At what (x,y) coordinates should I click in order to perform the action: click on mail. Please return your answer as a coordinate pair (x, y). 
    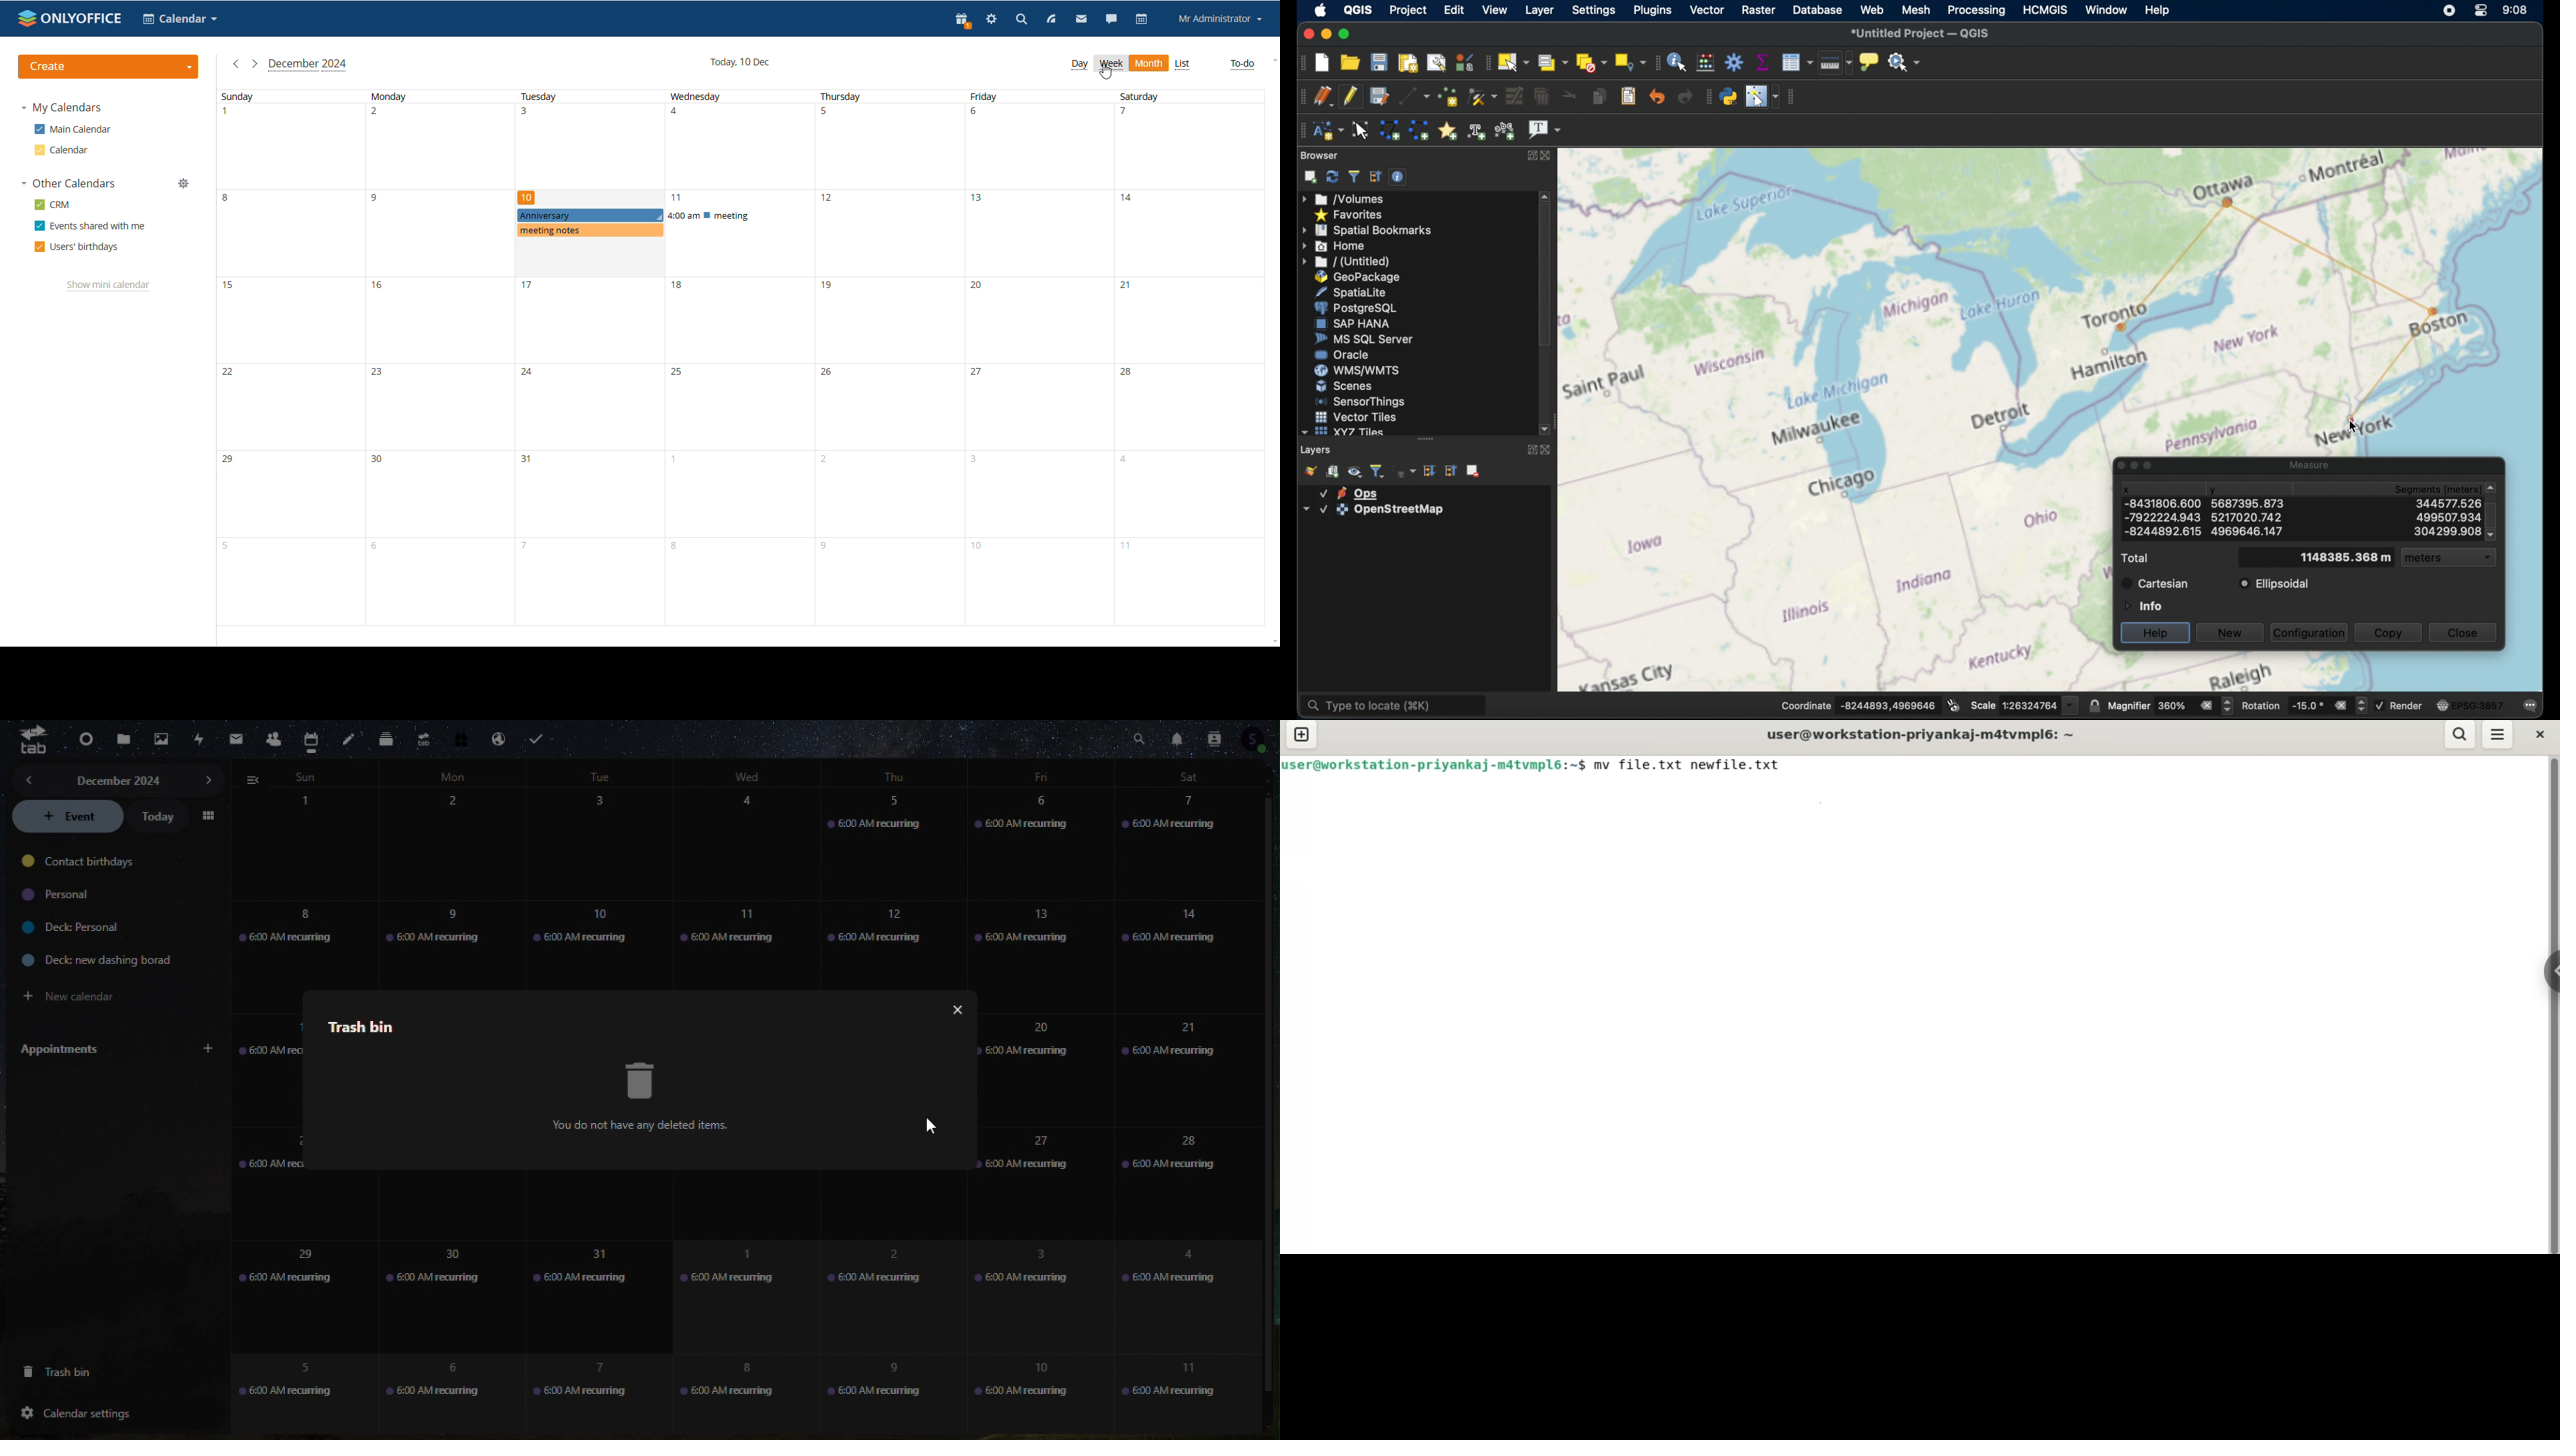
    Looking at the image, I should click on (234, 740).